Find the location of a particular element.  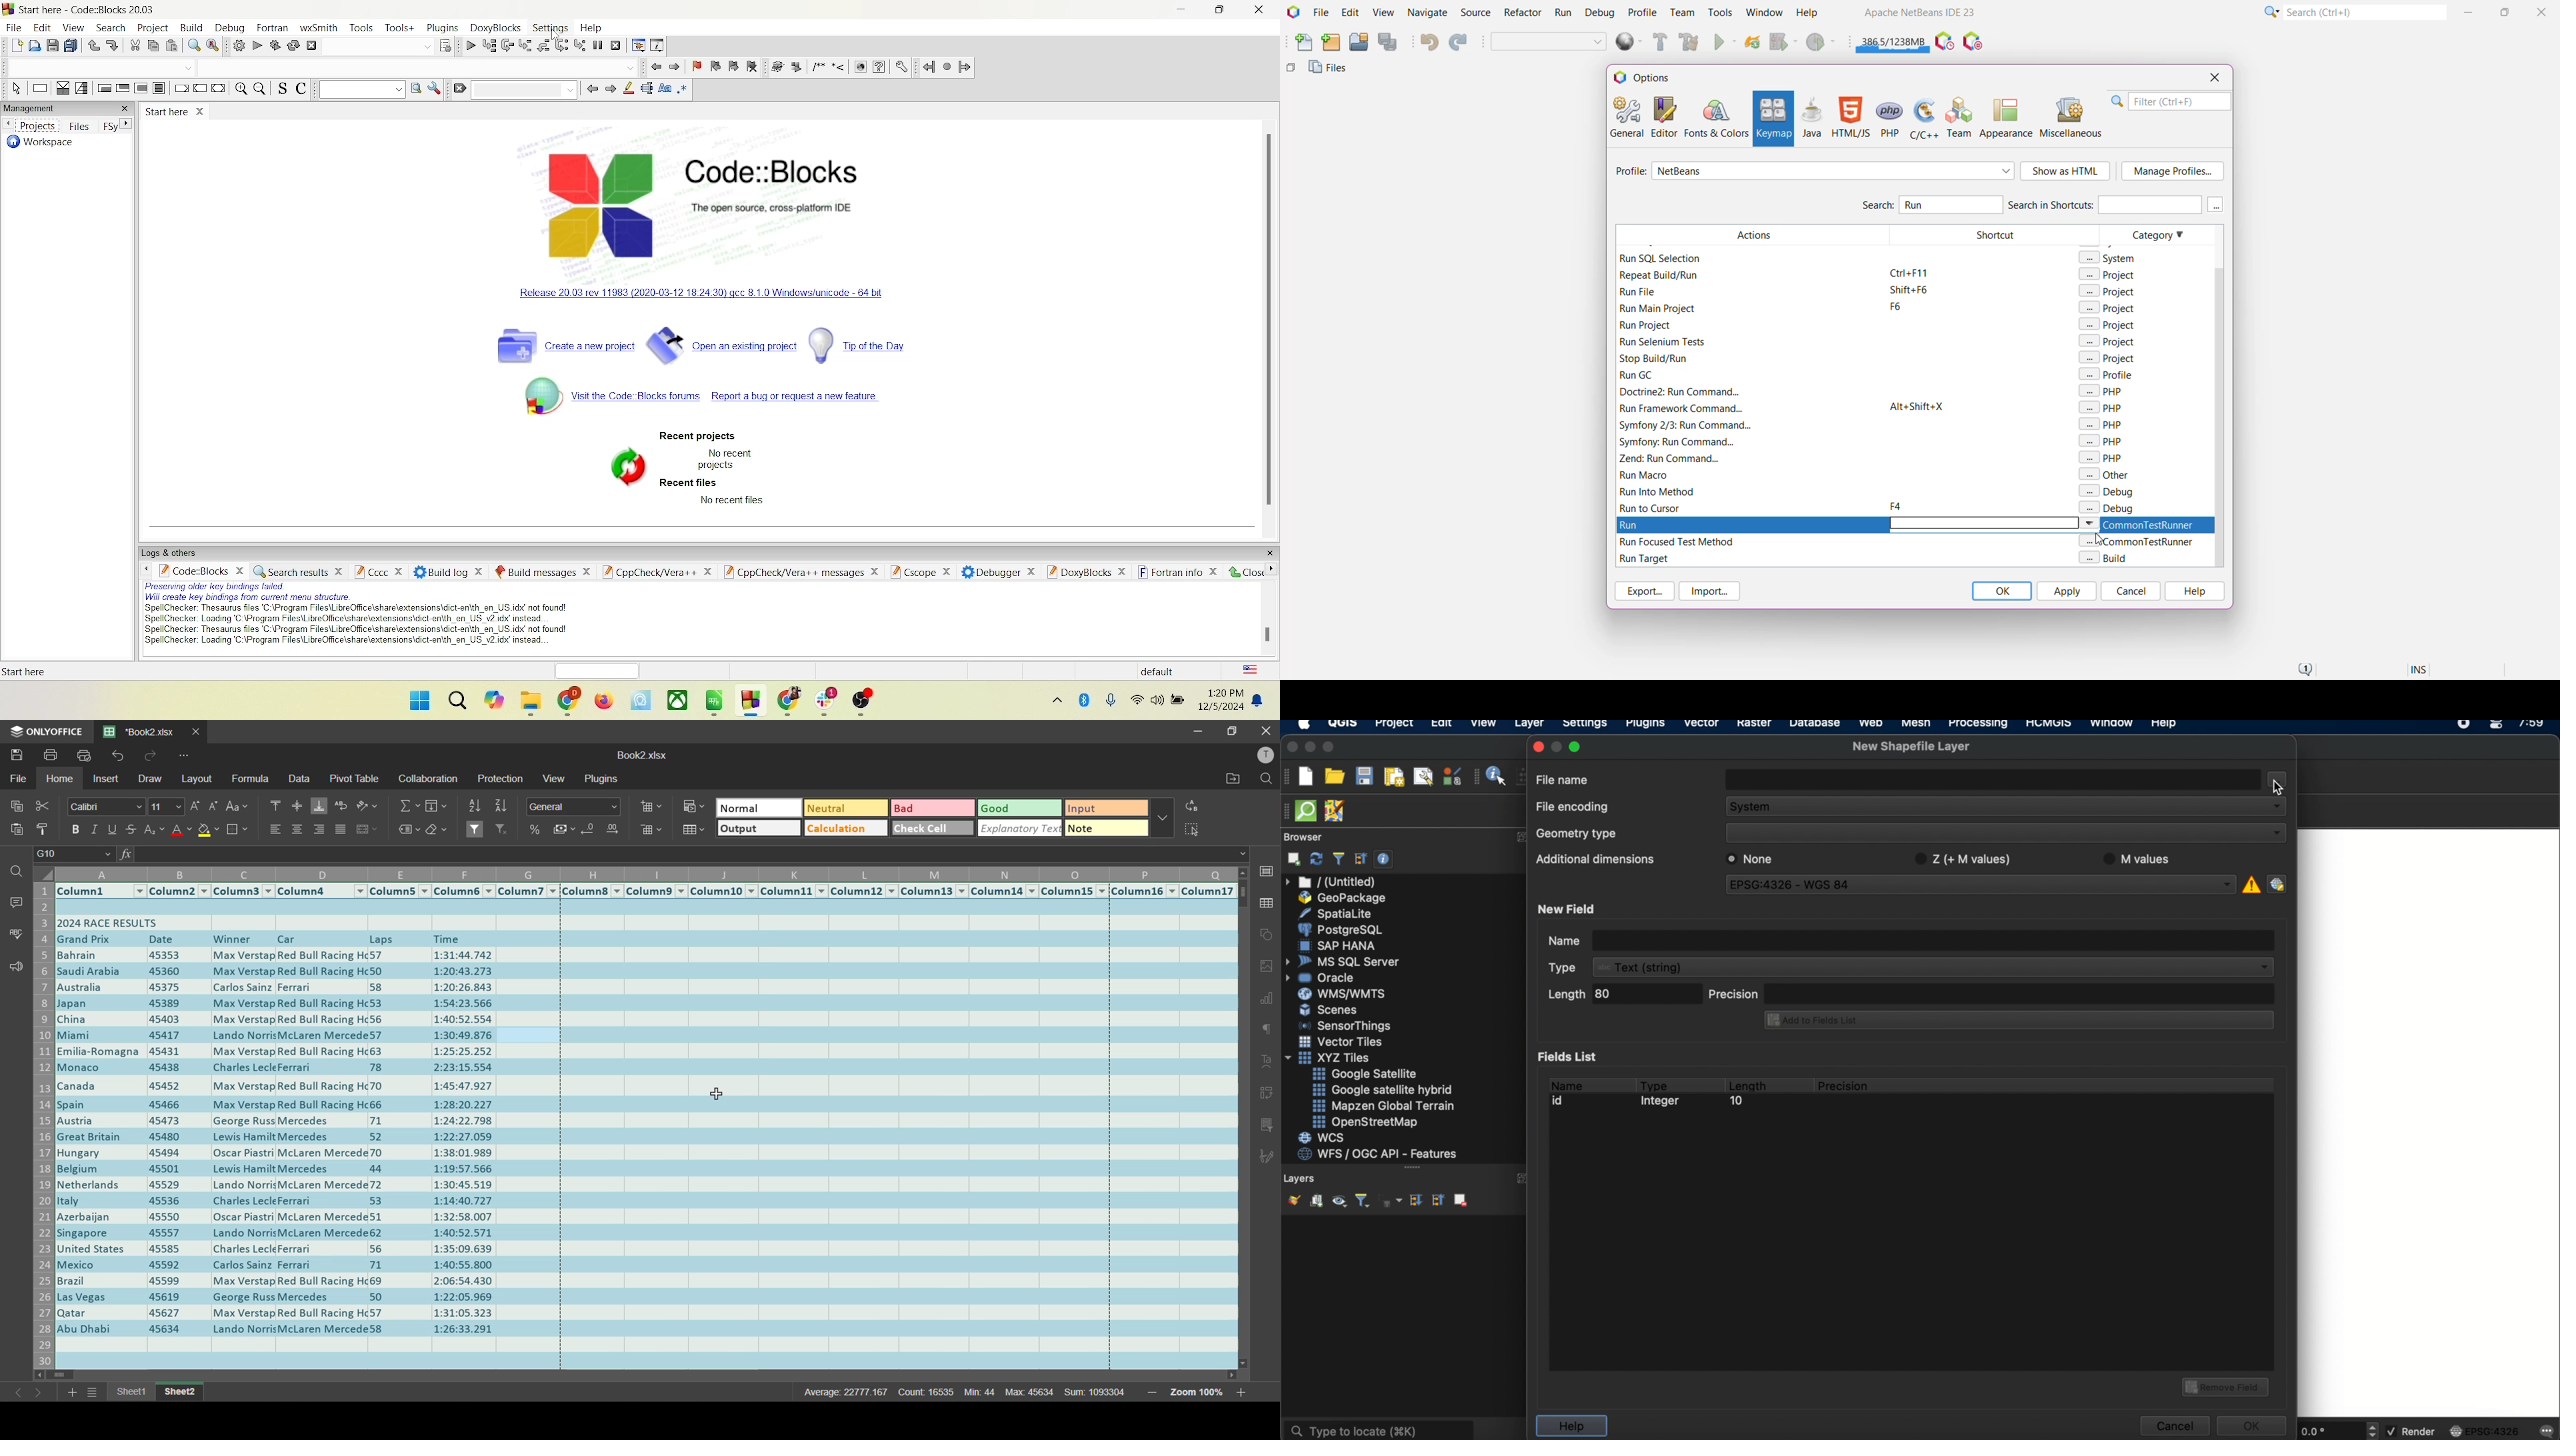

rebuild is located at coordinates (295, 48).